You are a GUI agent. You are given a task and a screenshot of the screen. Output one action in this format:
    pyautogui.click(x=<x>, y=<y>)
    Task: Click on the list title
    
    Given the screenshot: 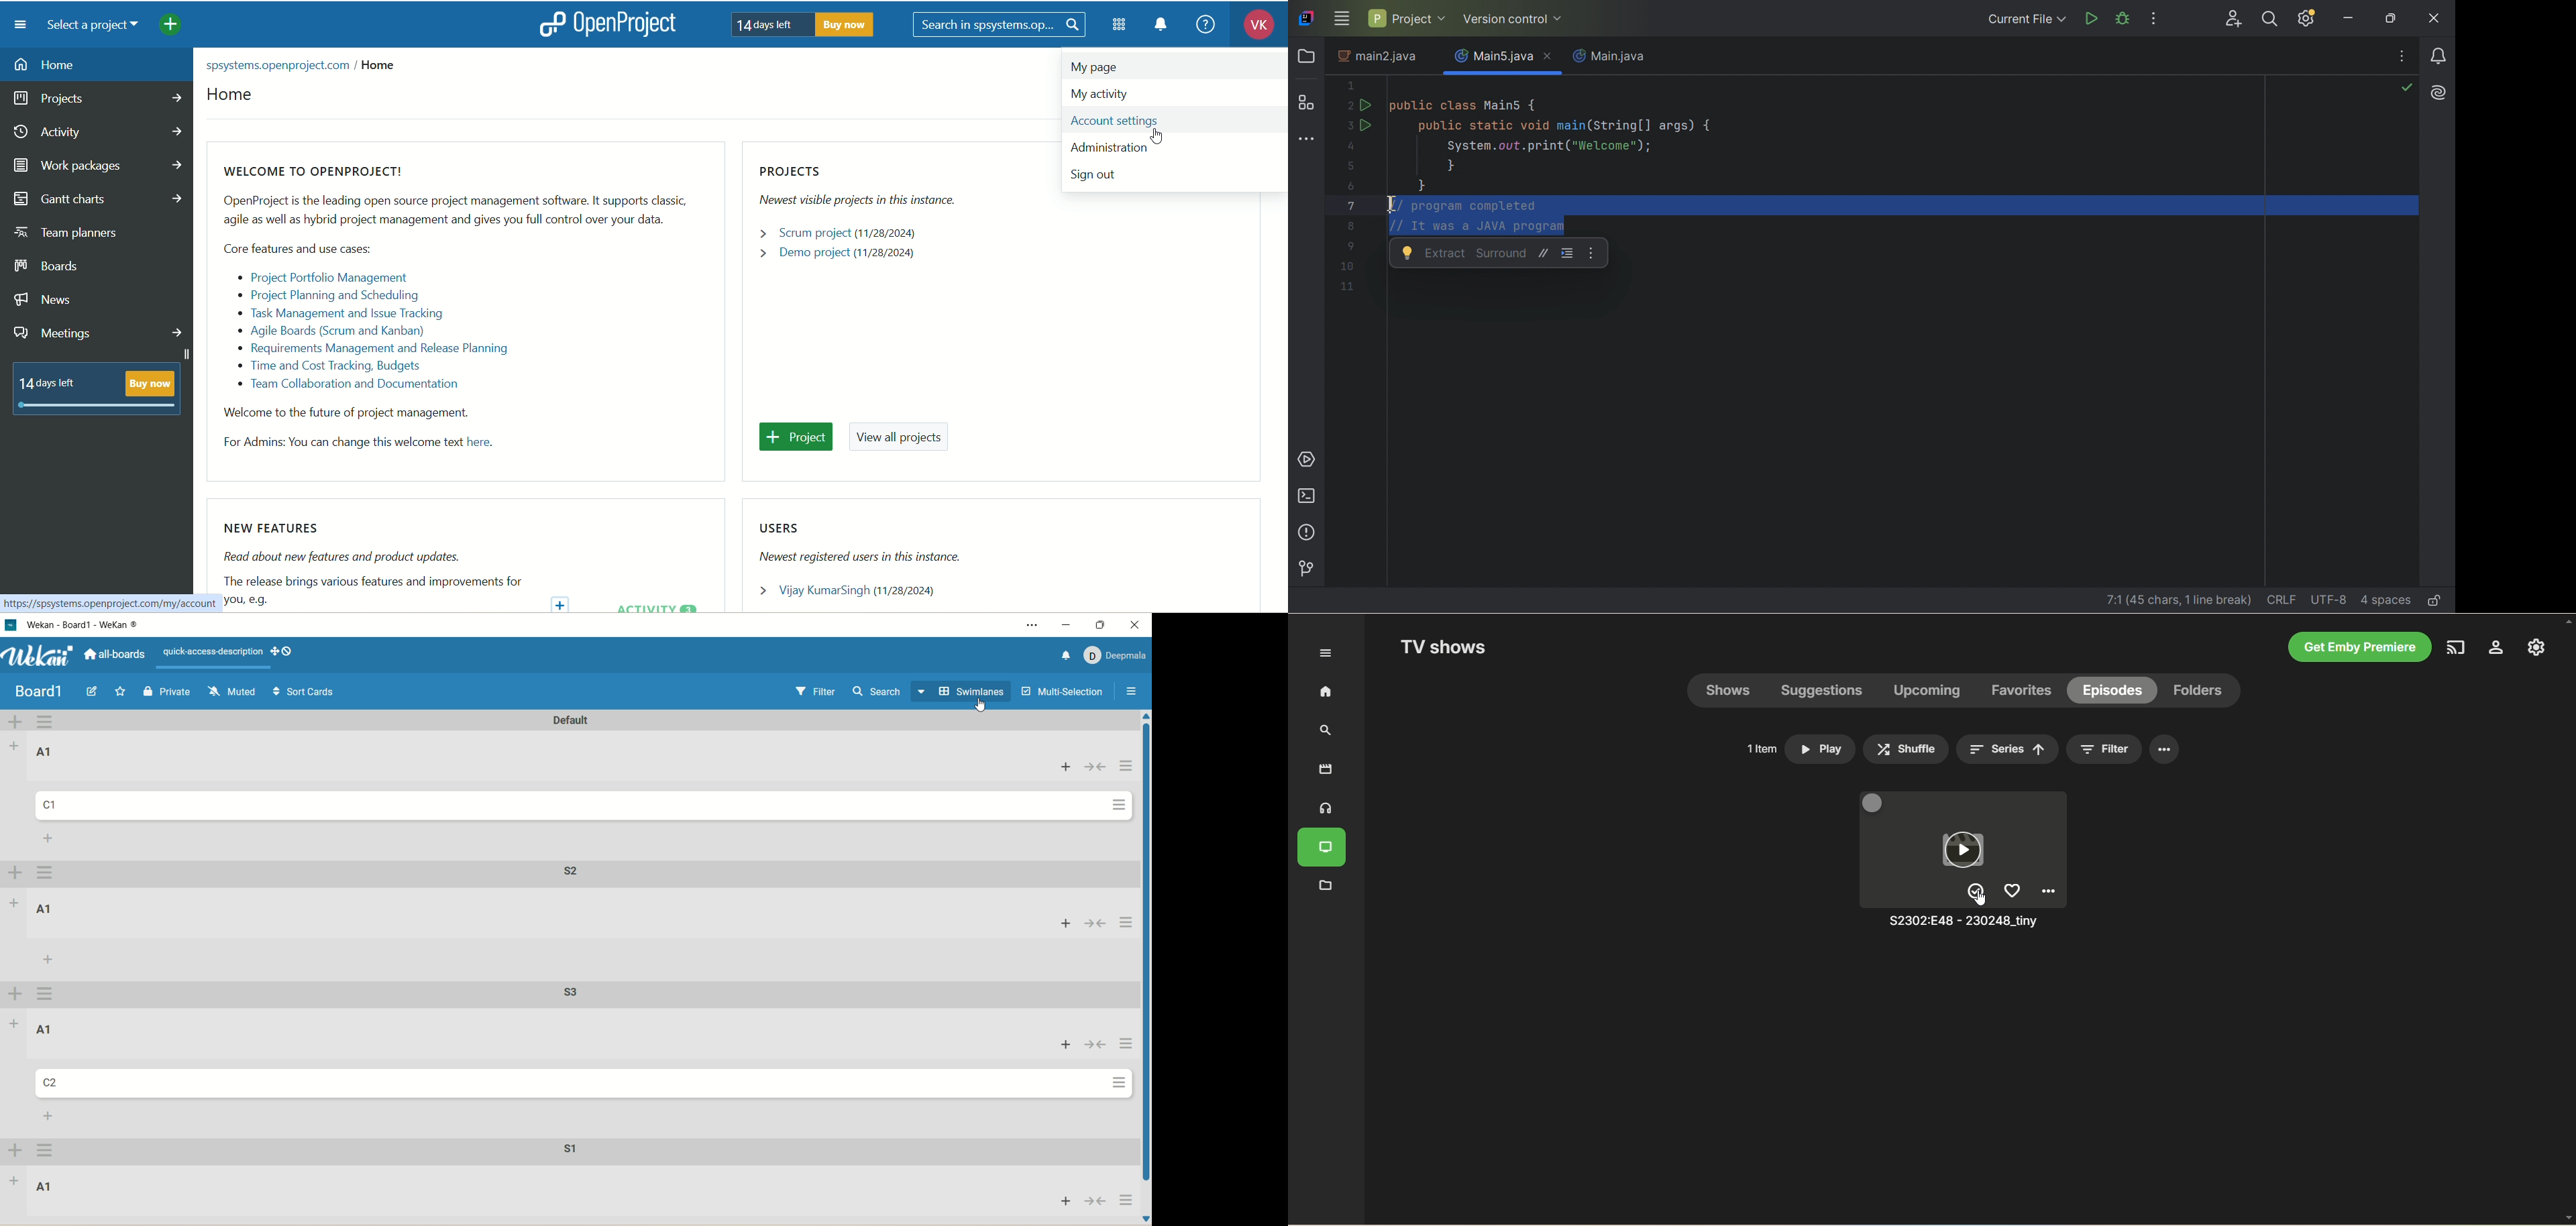 What is the action you would take?
    pyautogui.click(x=44, y=908)
    